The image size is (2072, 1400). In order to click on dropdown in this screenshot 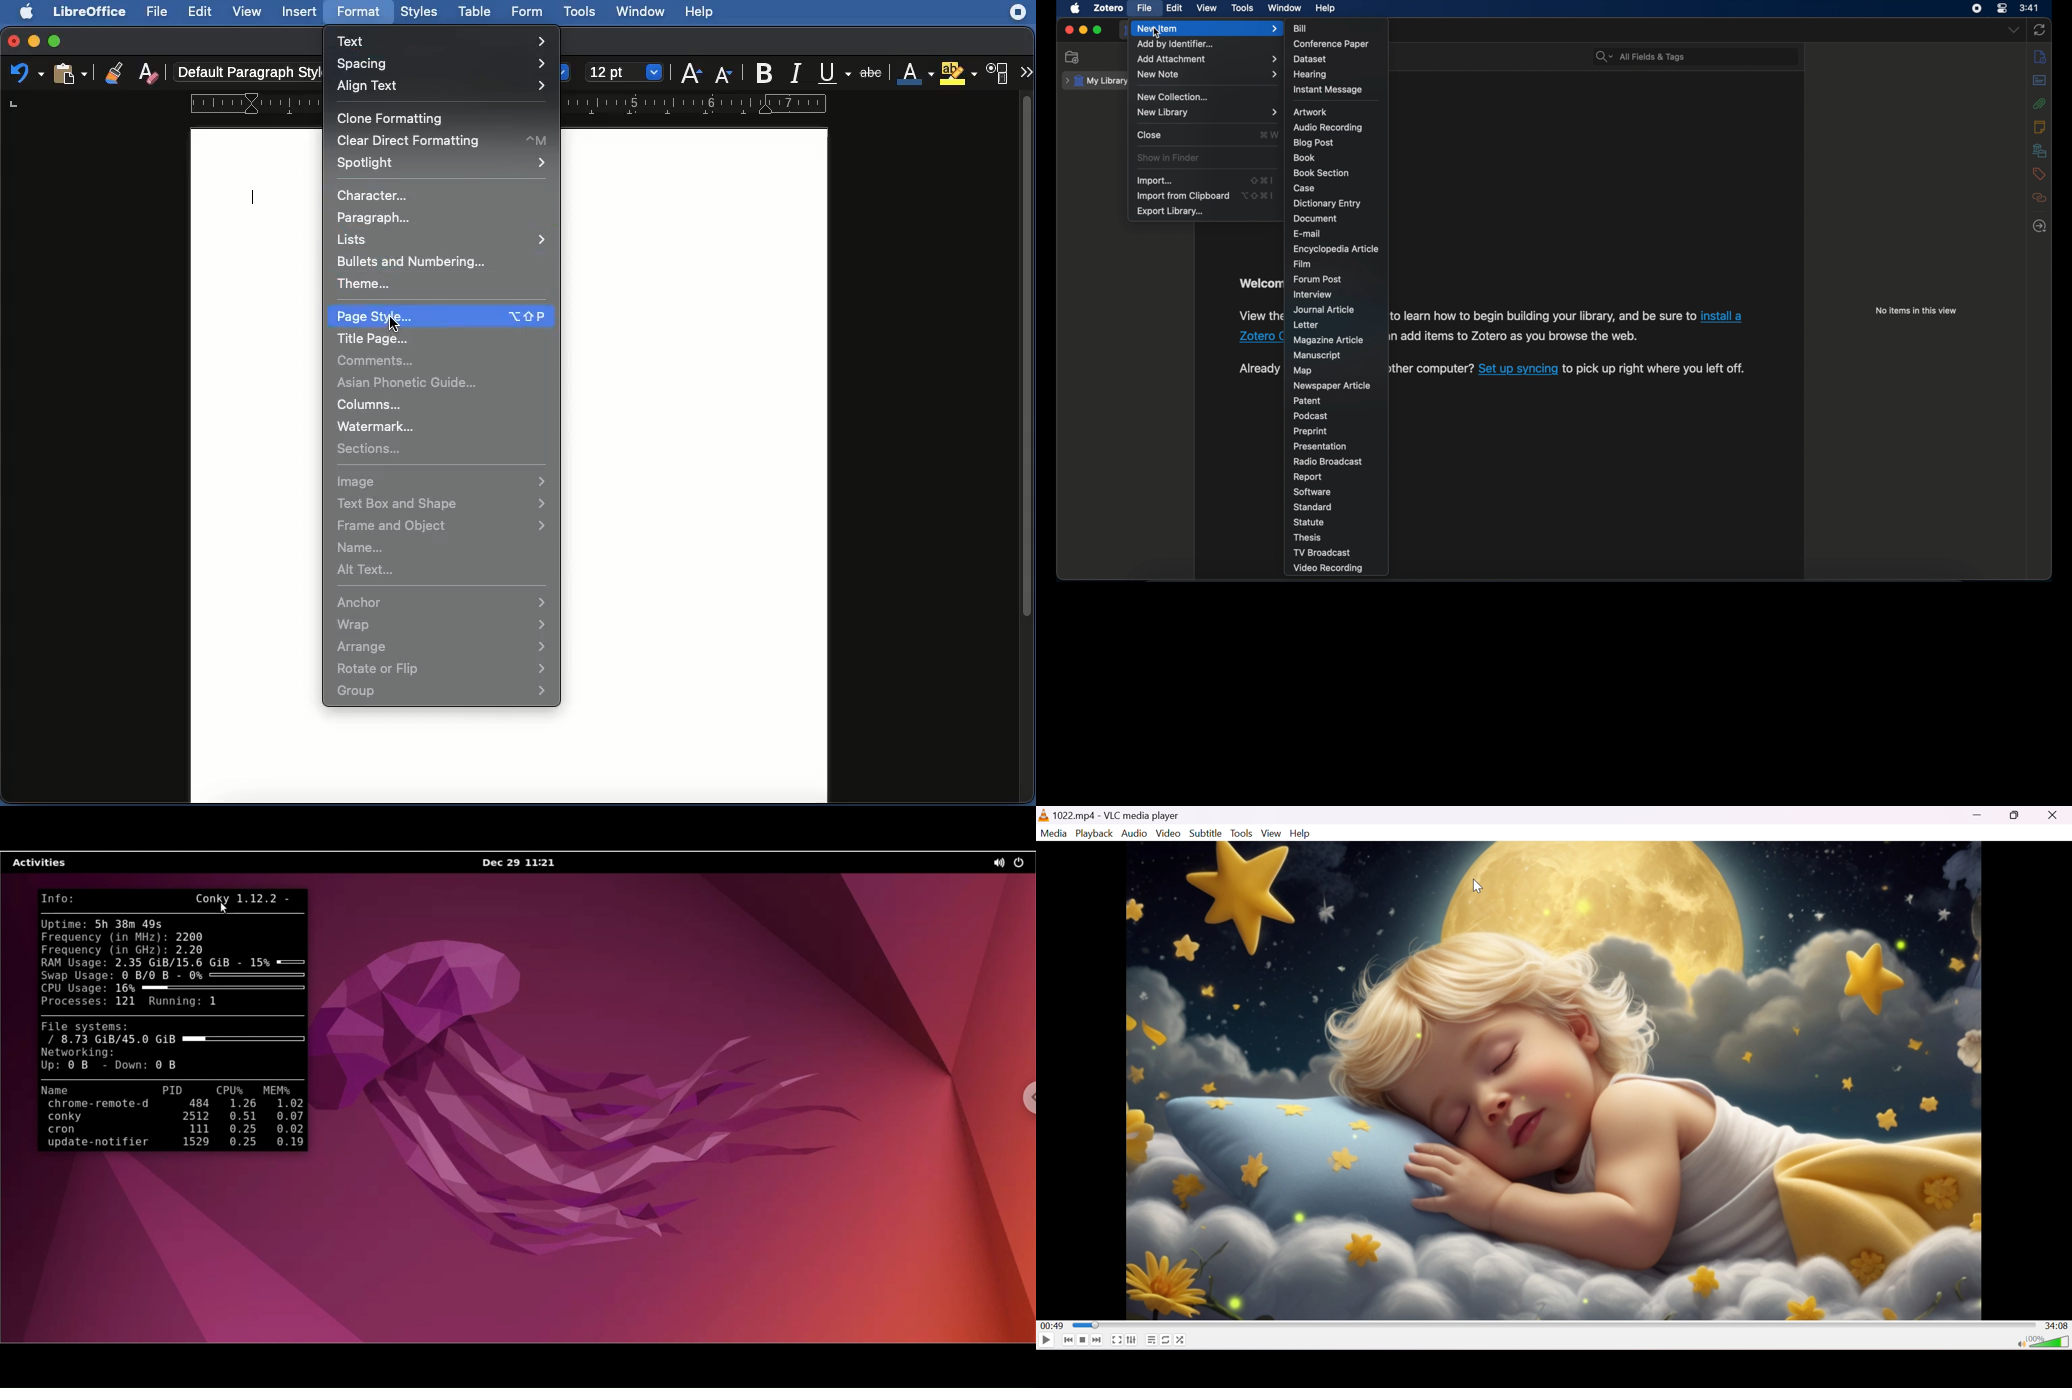, I will do `click(2013, 30)`.